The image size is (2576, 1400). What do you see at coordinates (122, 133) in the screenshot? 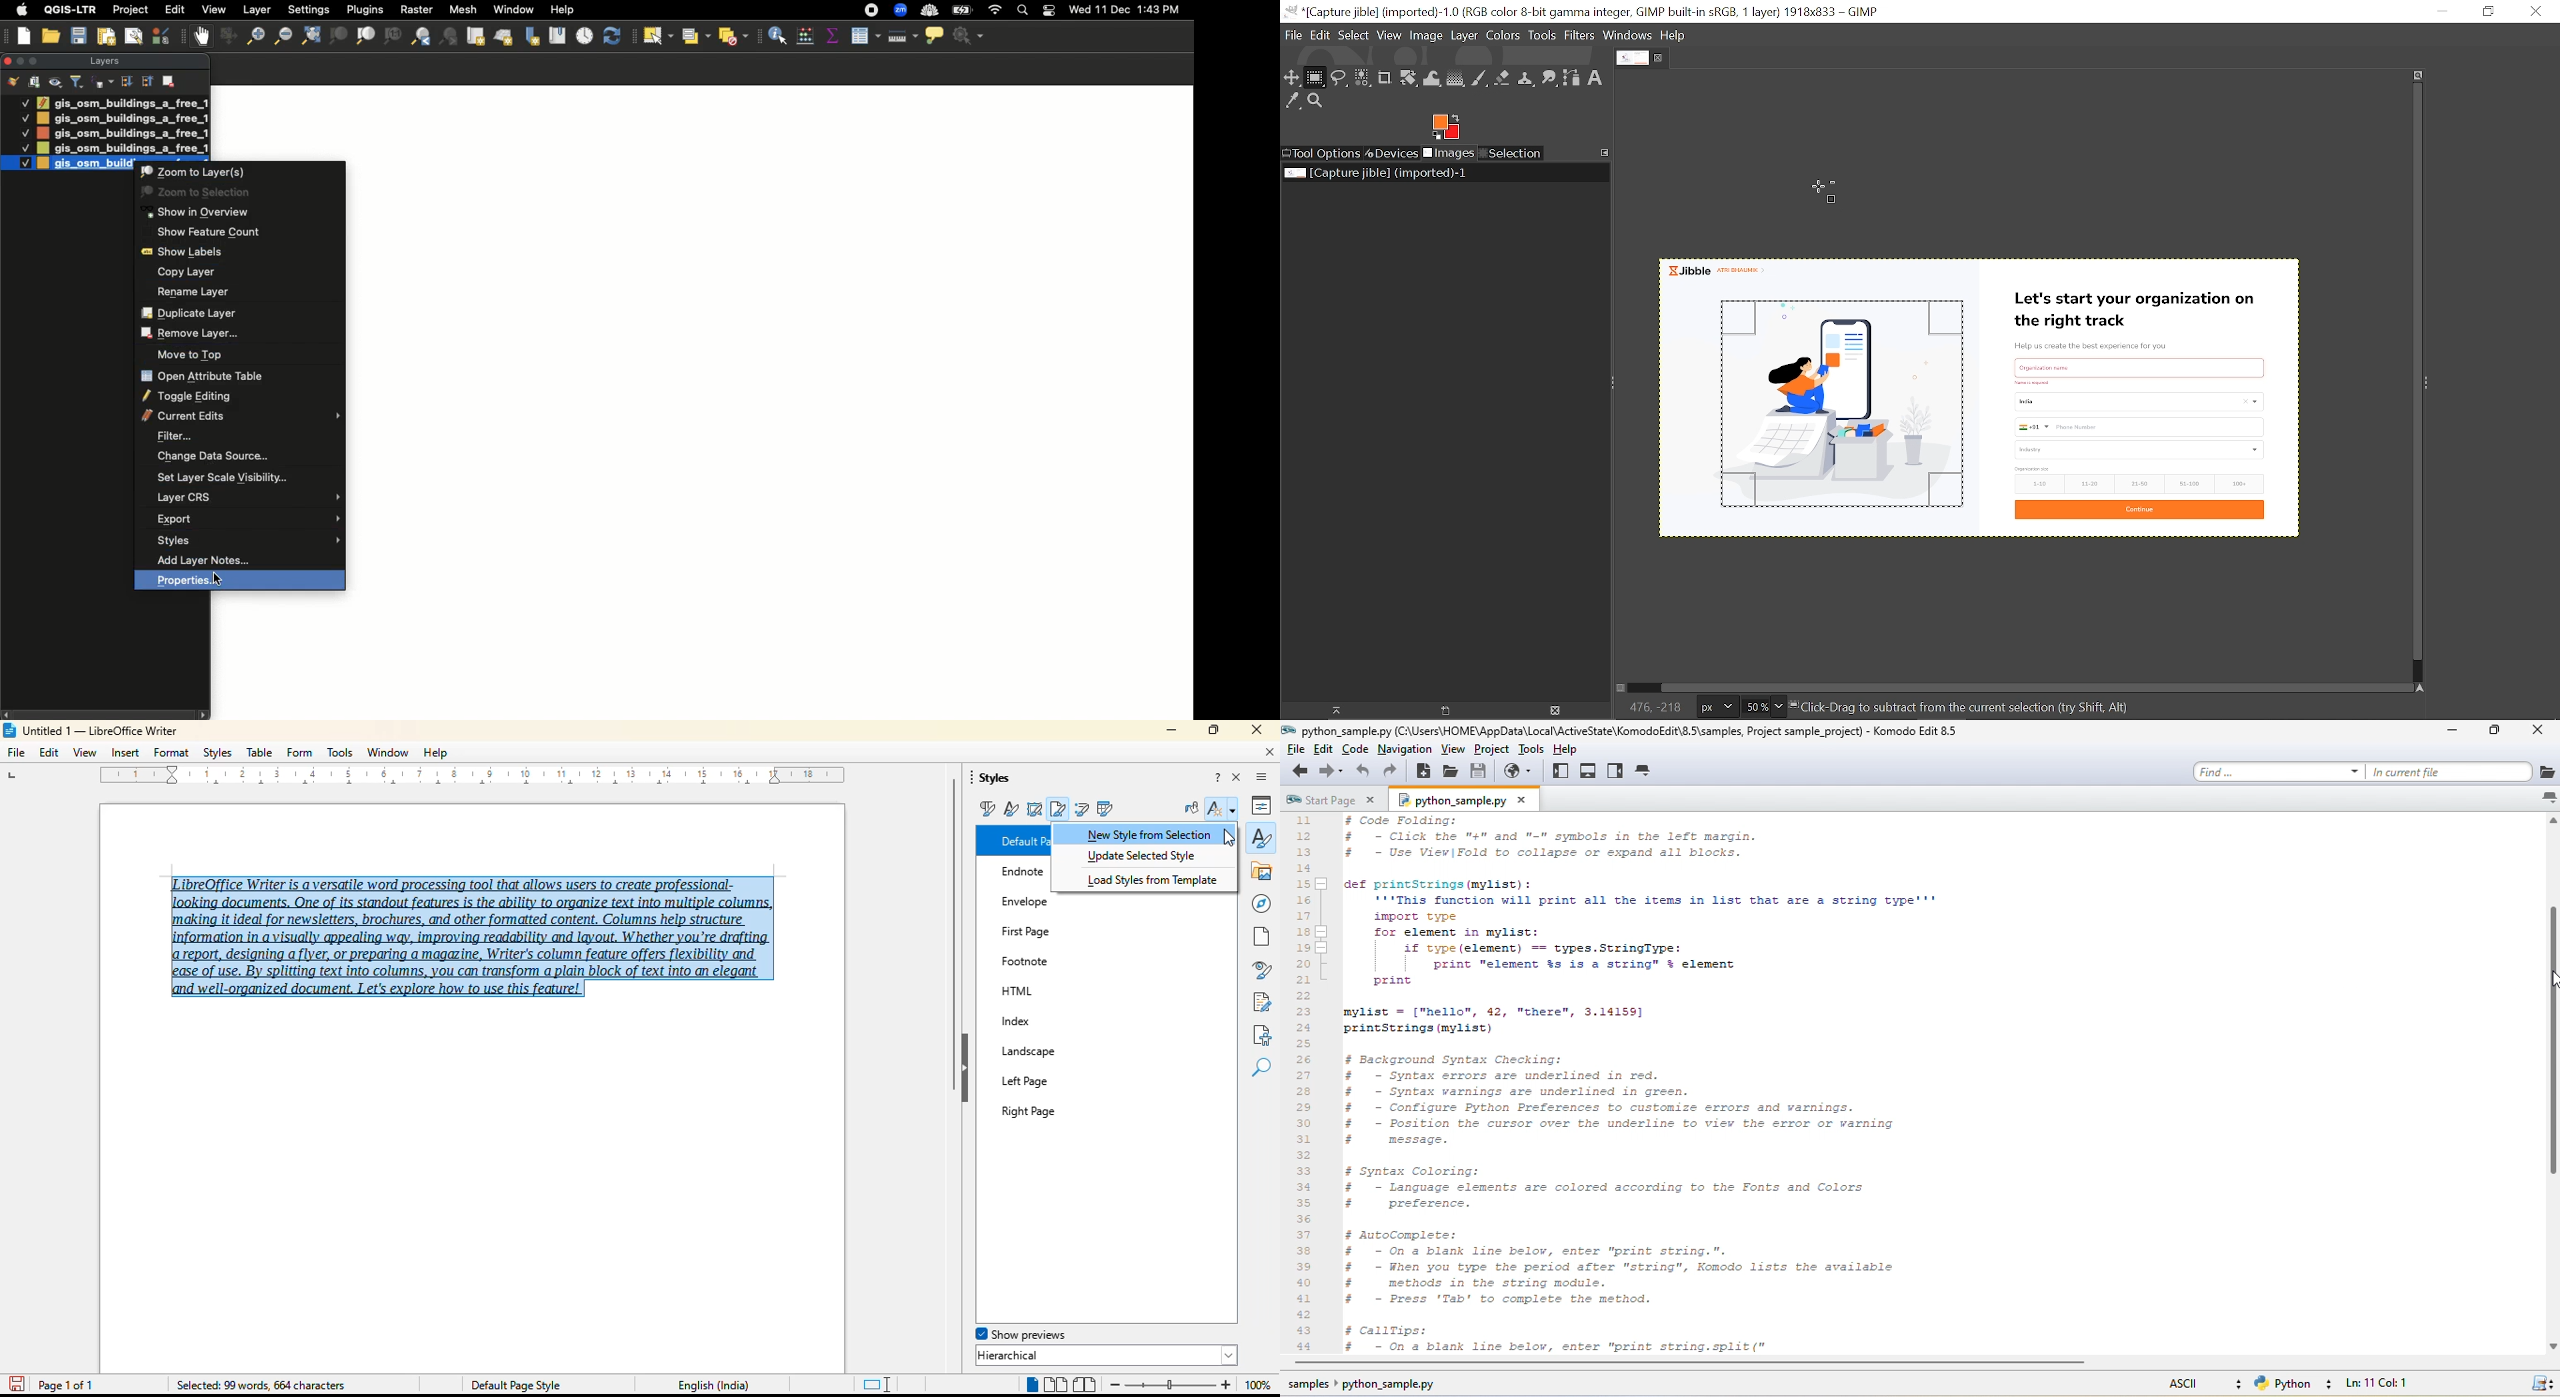
I see `gis_osm_buildings_a_free_1` at bounding box center [122, 133].